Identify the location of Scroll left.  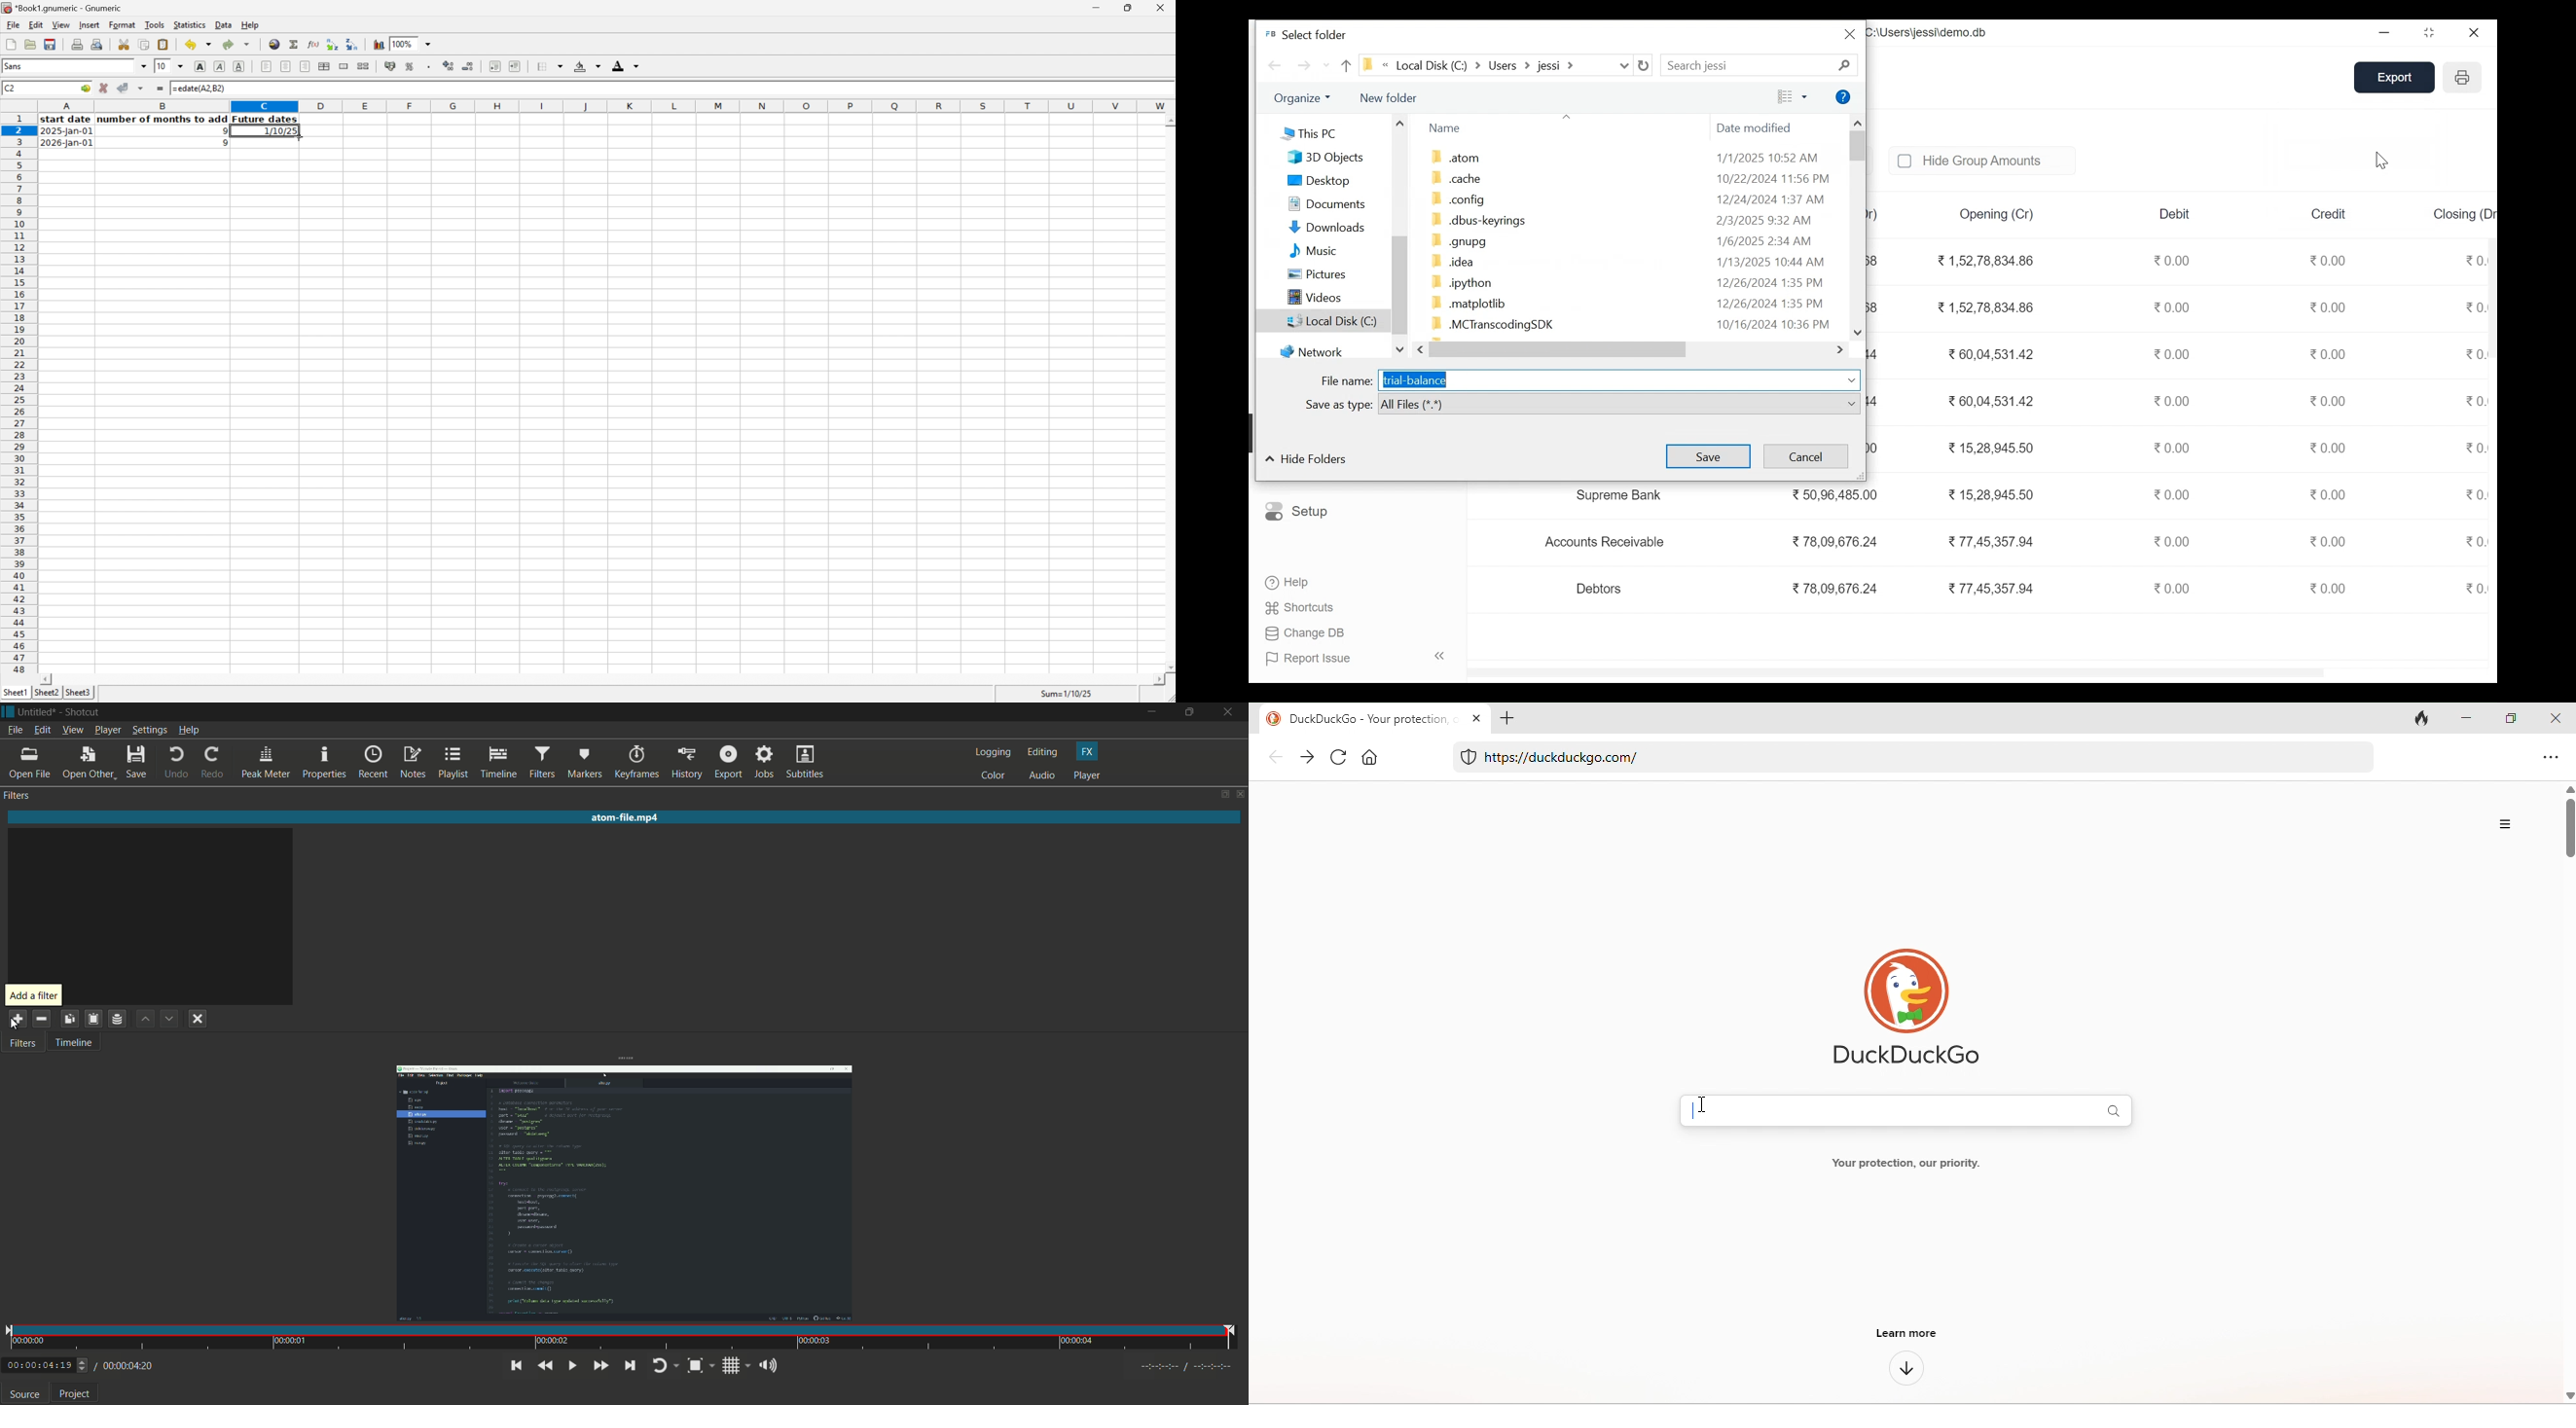
(1422, 349).